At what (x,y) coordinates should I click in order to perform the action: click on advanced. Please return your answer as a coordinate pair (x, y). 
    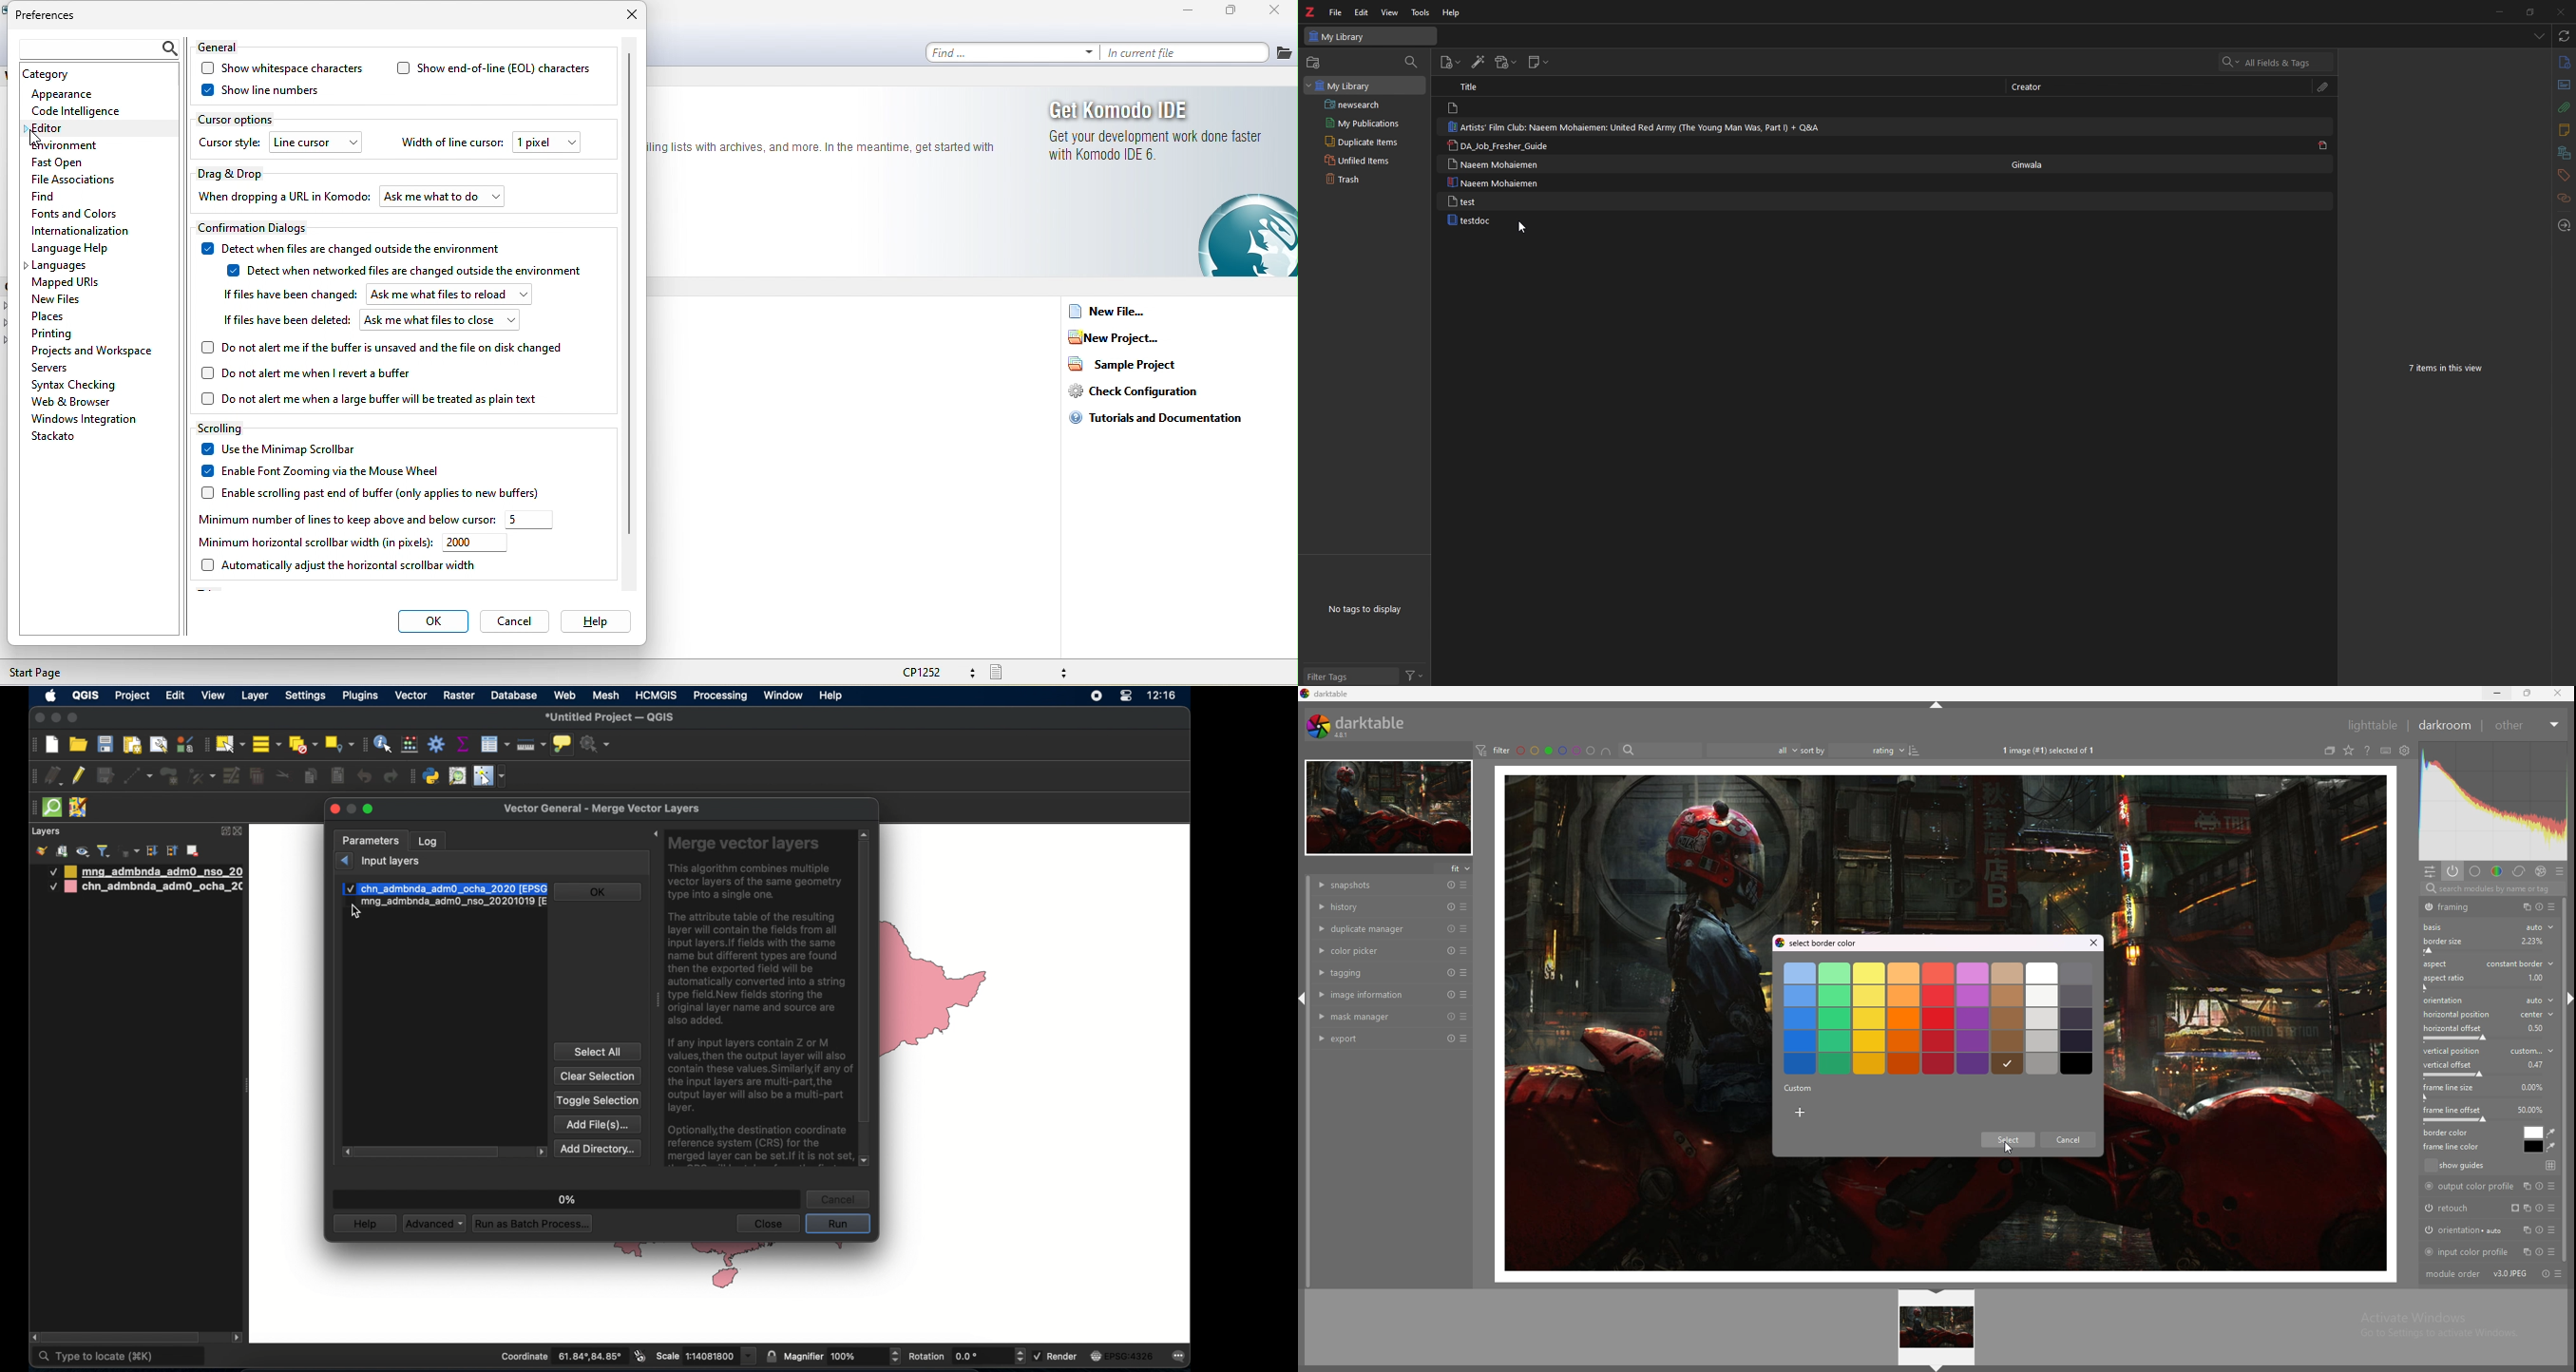
    Looking at the image, I should click on (434, 1224).